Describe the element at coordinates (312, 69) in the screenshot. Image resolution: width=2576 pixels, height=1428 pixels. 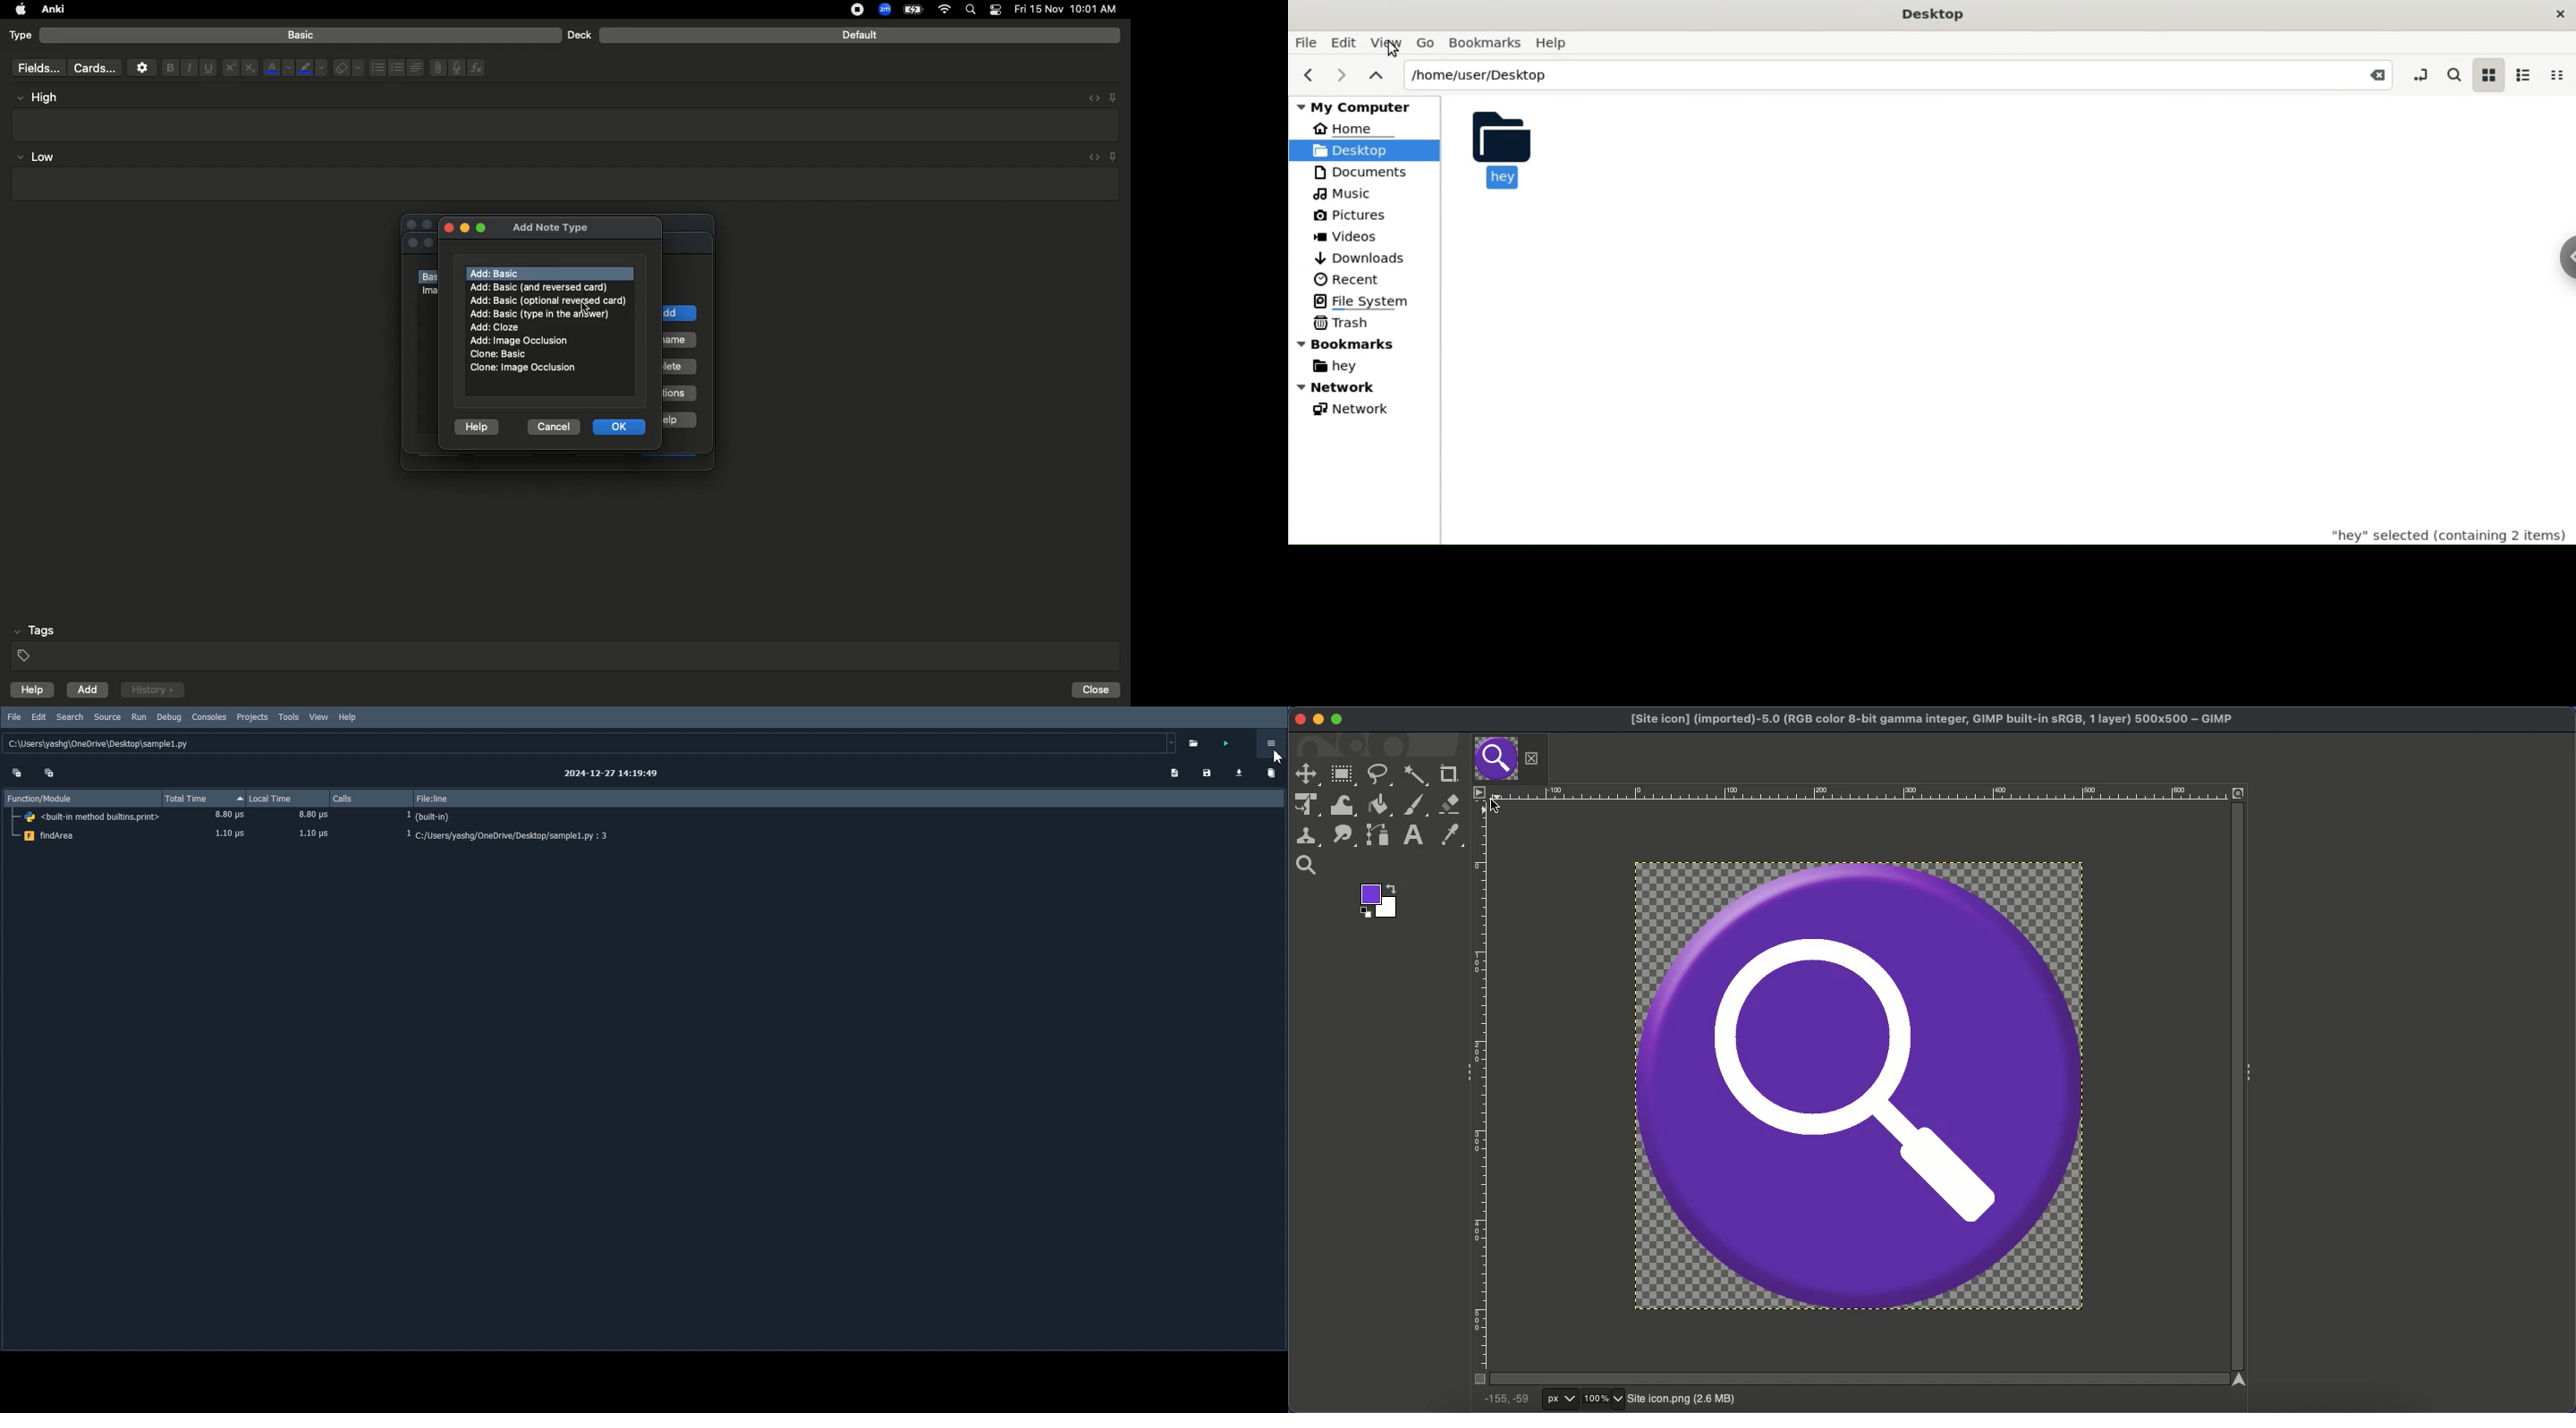
I see `Marker` at that location.